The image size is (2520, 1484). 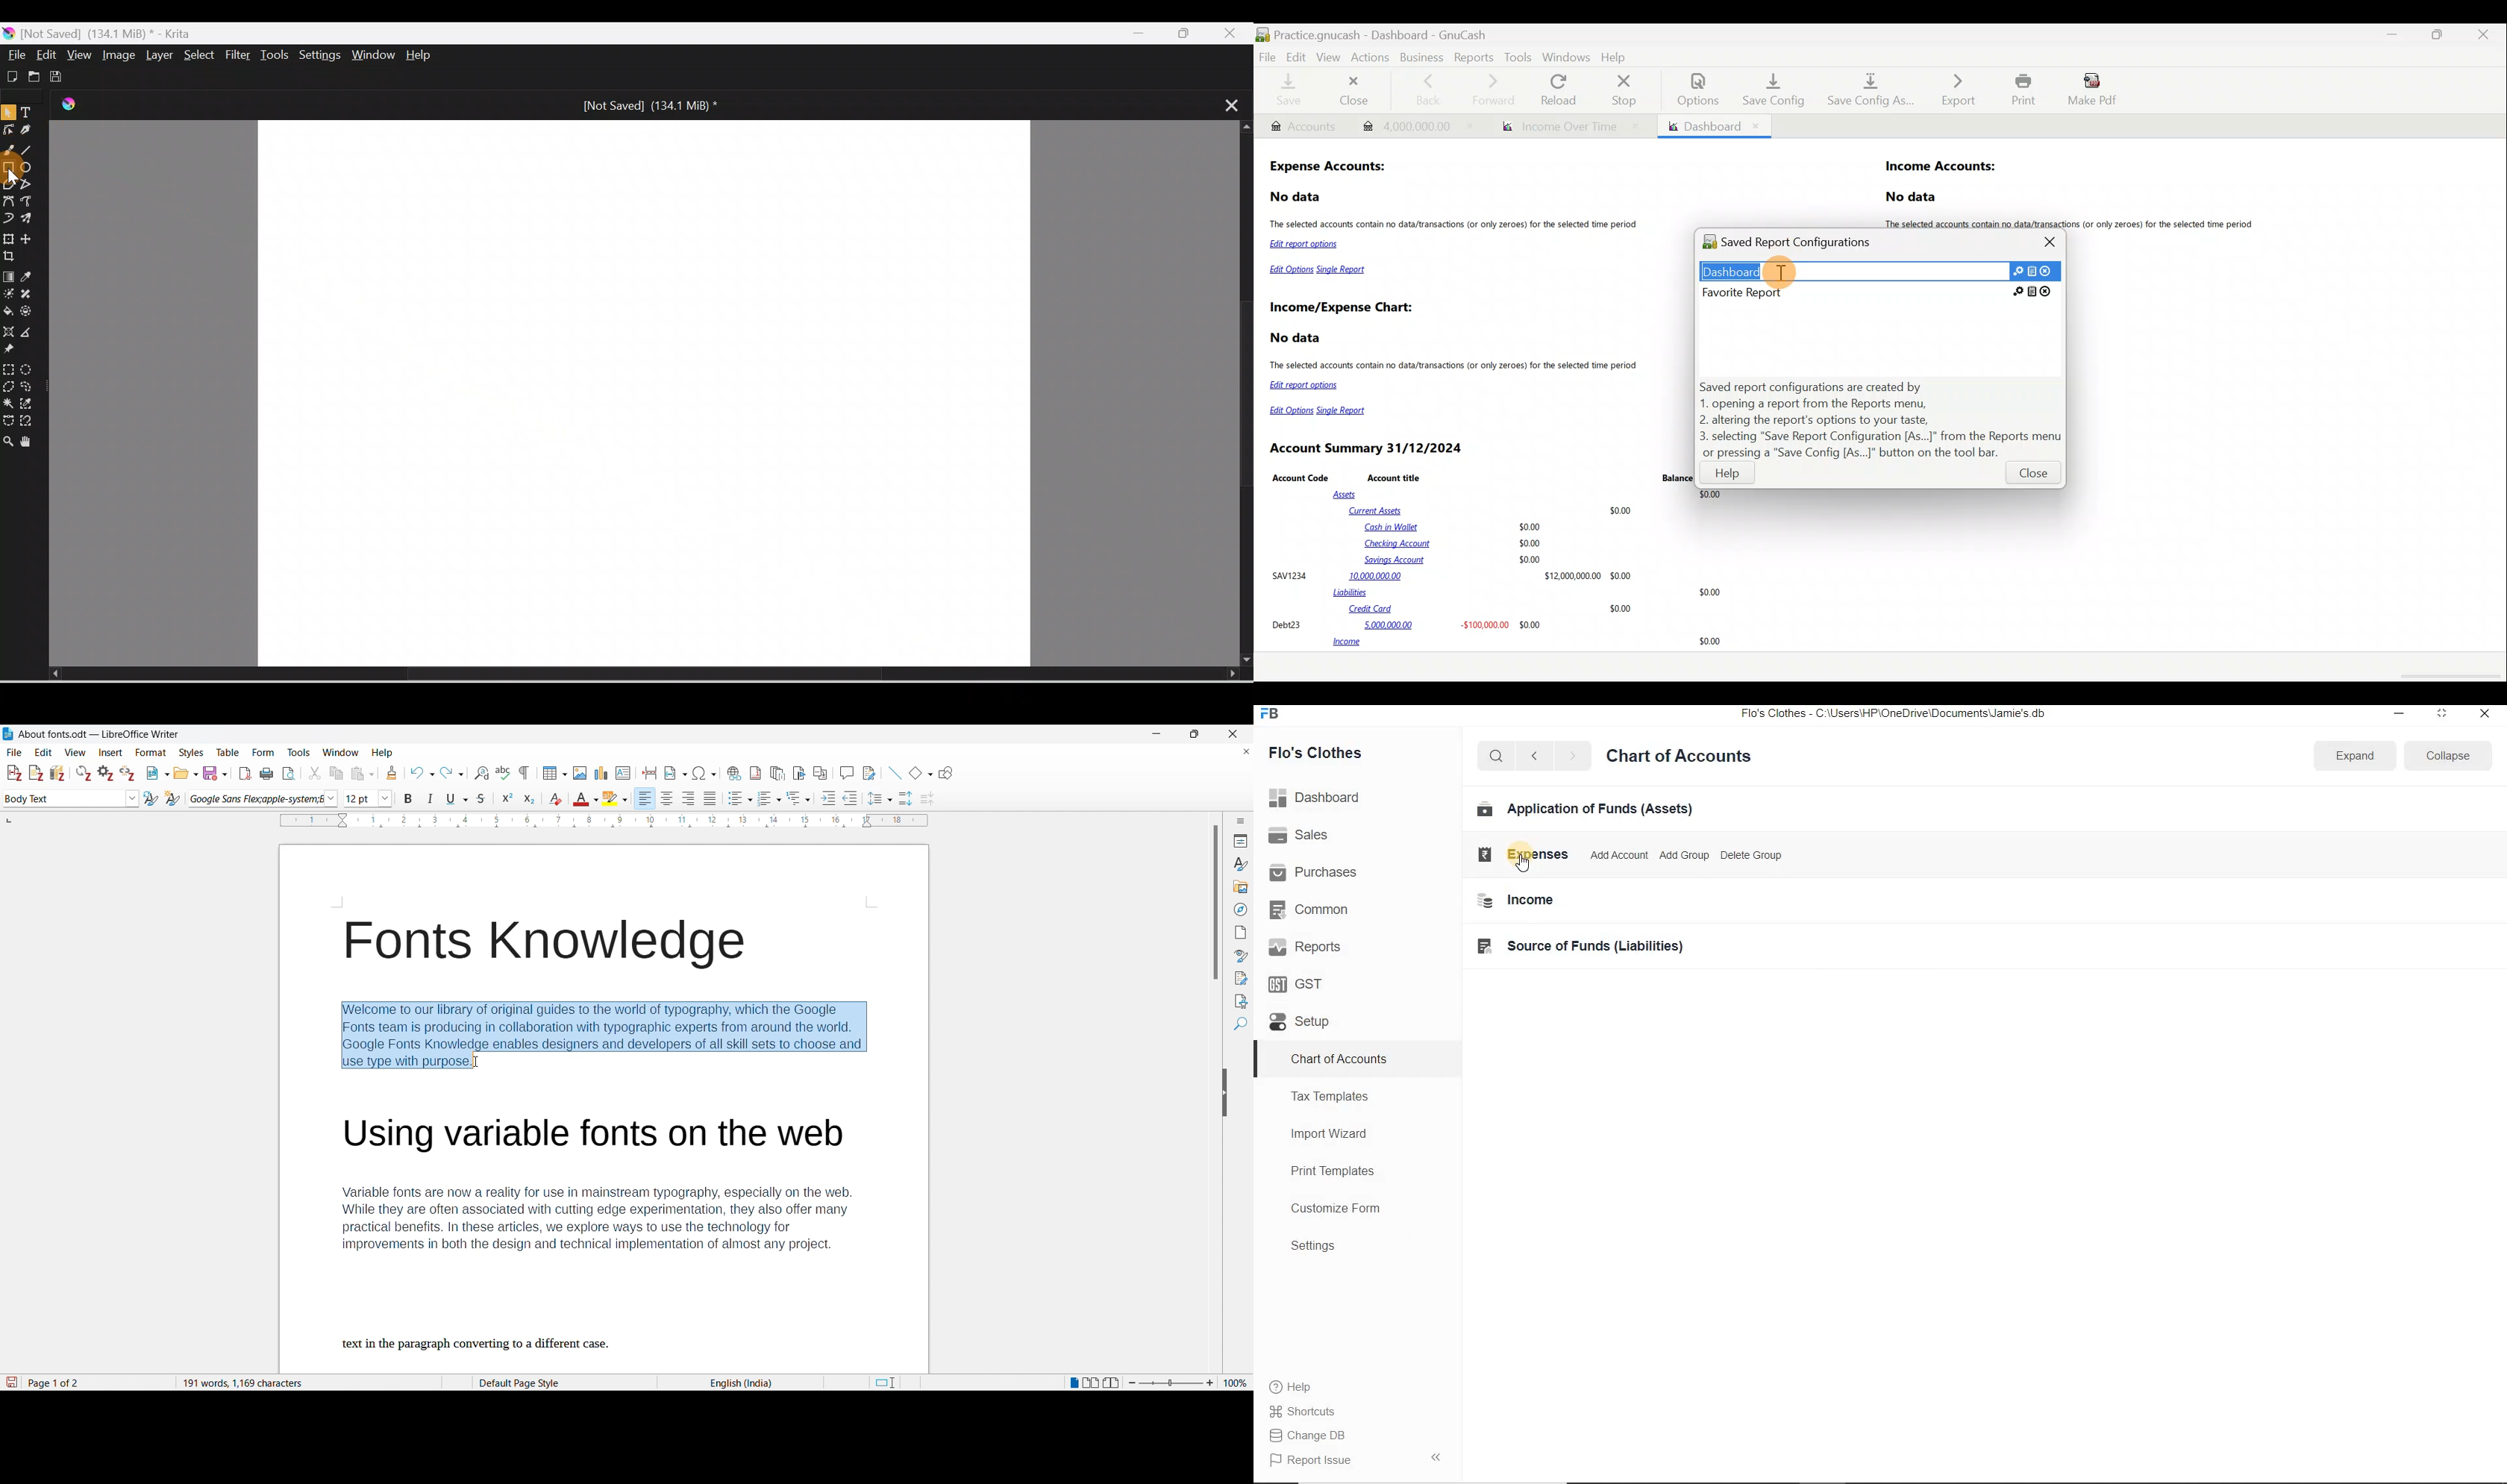 What do you see at coordinates (894, 773) in the screenshot?
I see `Insert line` at bounding box center [894, 773].